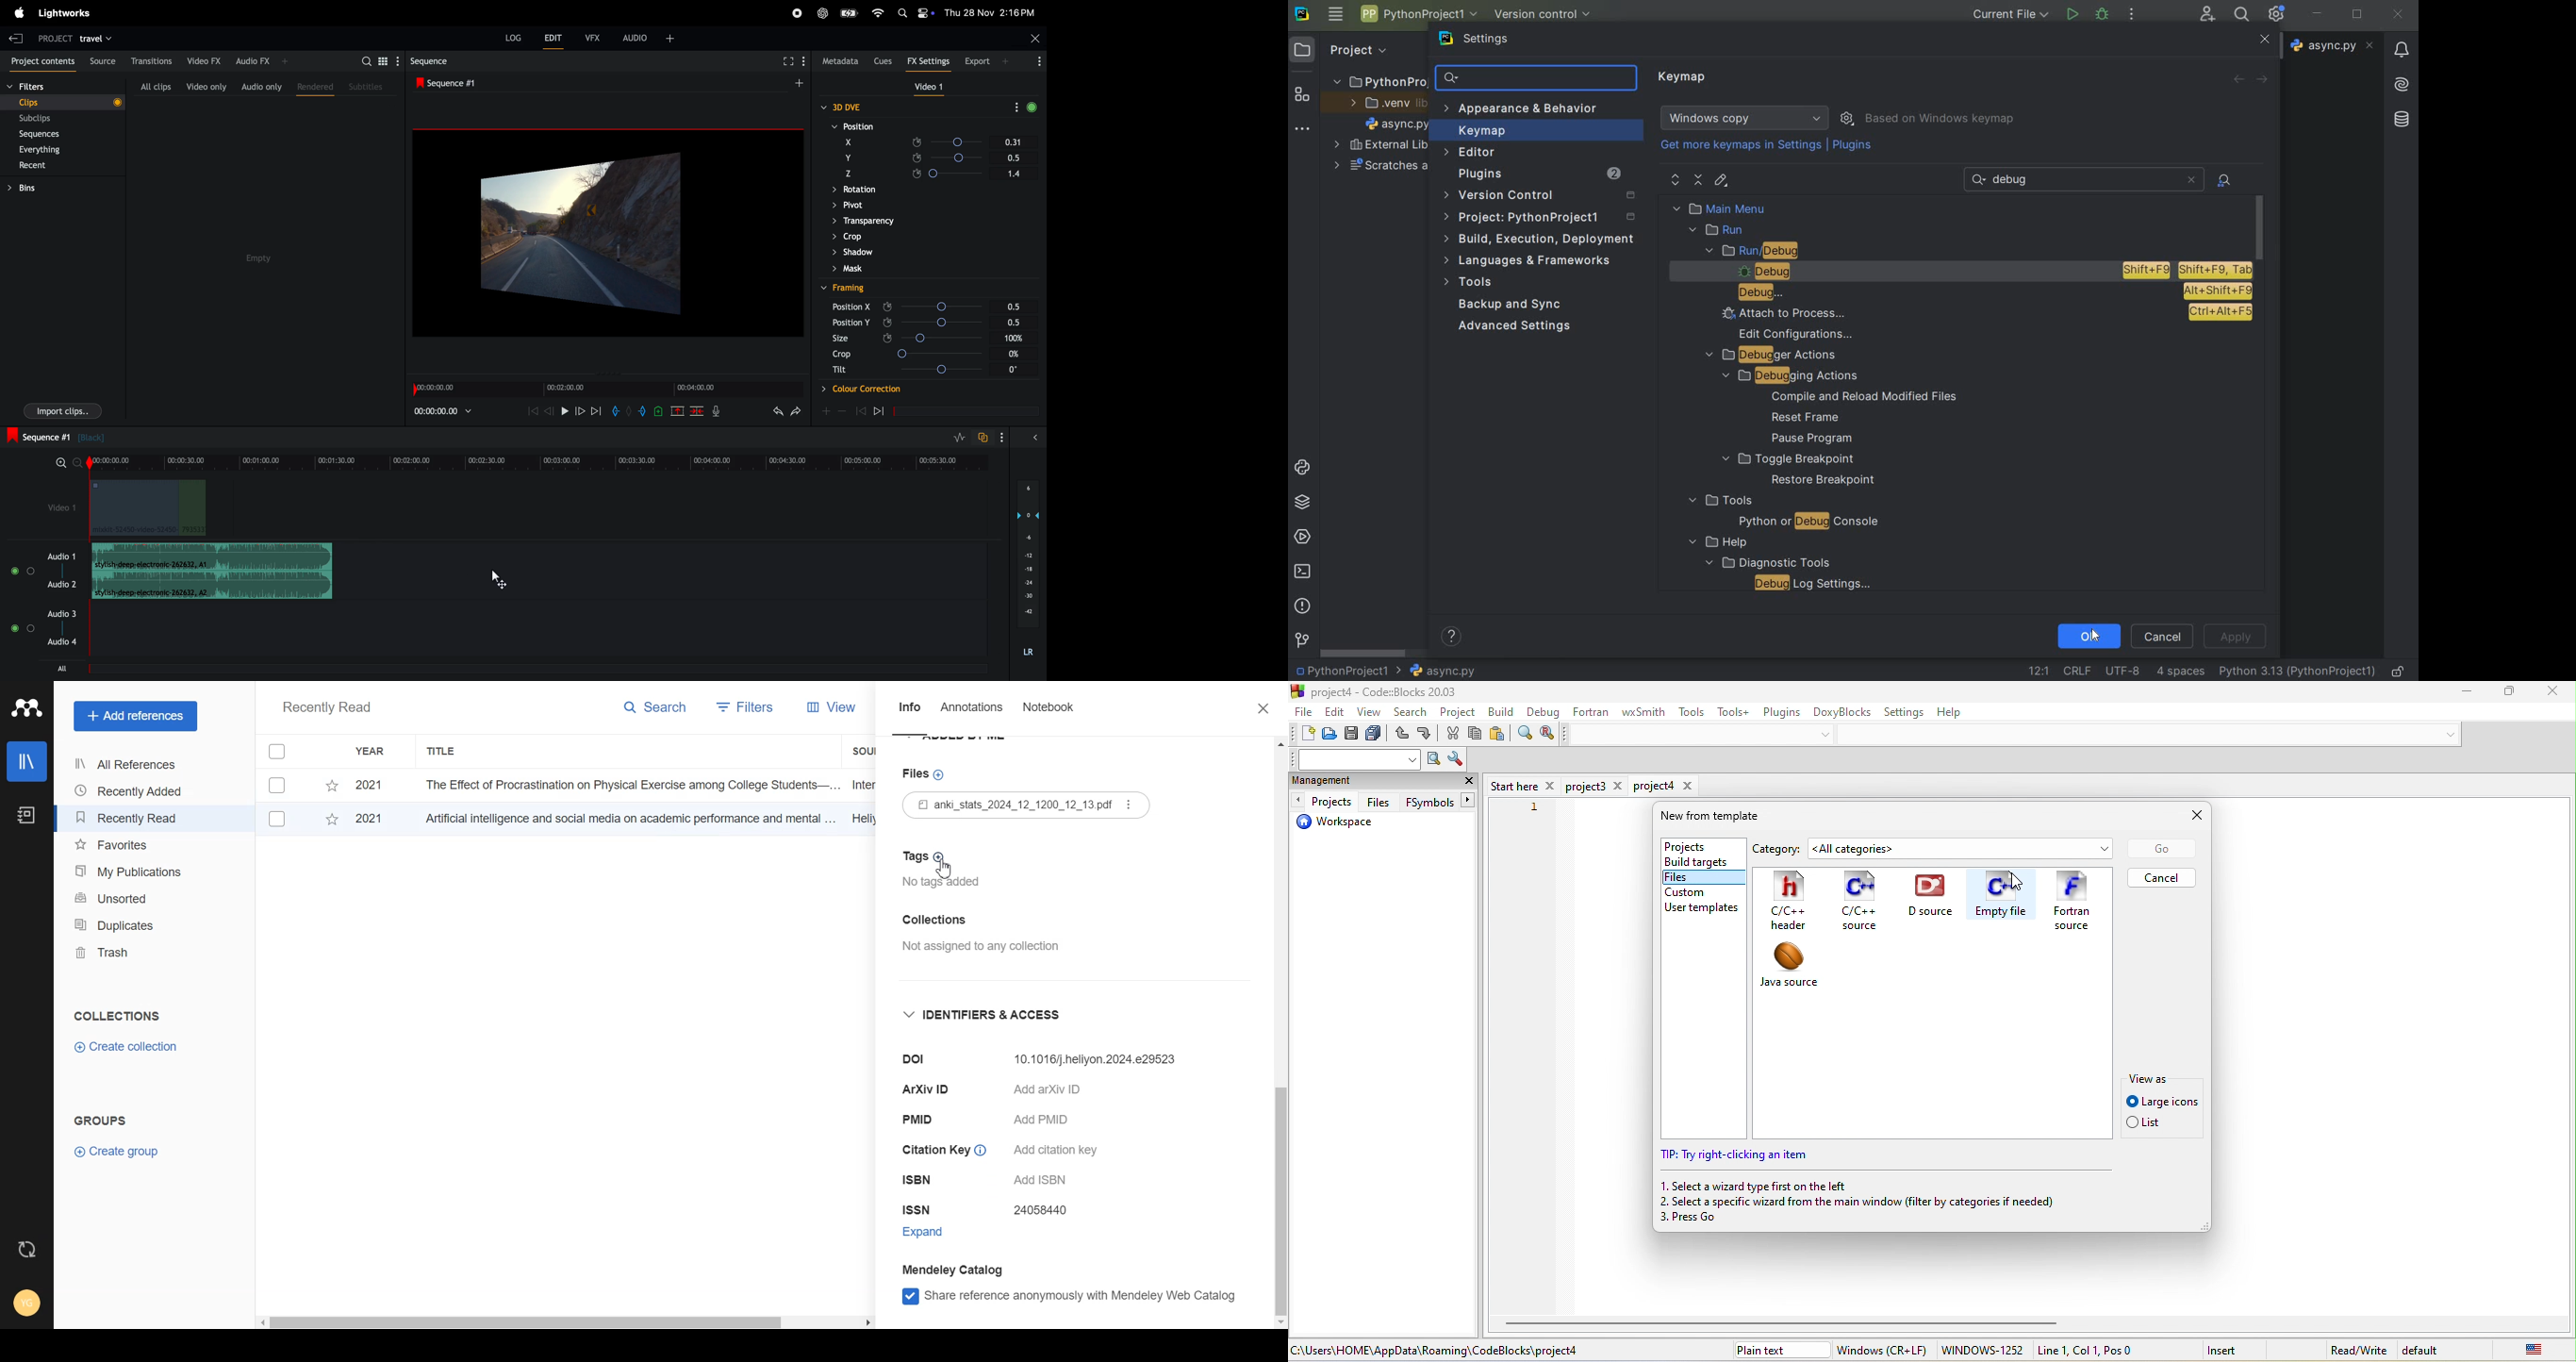 The width and height of the screenshot is (2576, 1372). What do you see at coordinates (1038, 1062) in the screenshot?
I see `Dol 10.32604/ijmhp.2024.052730` at bounding box center [1038, 1062].